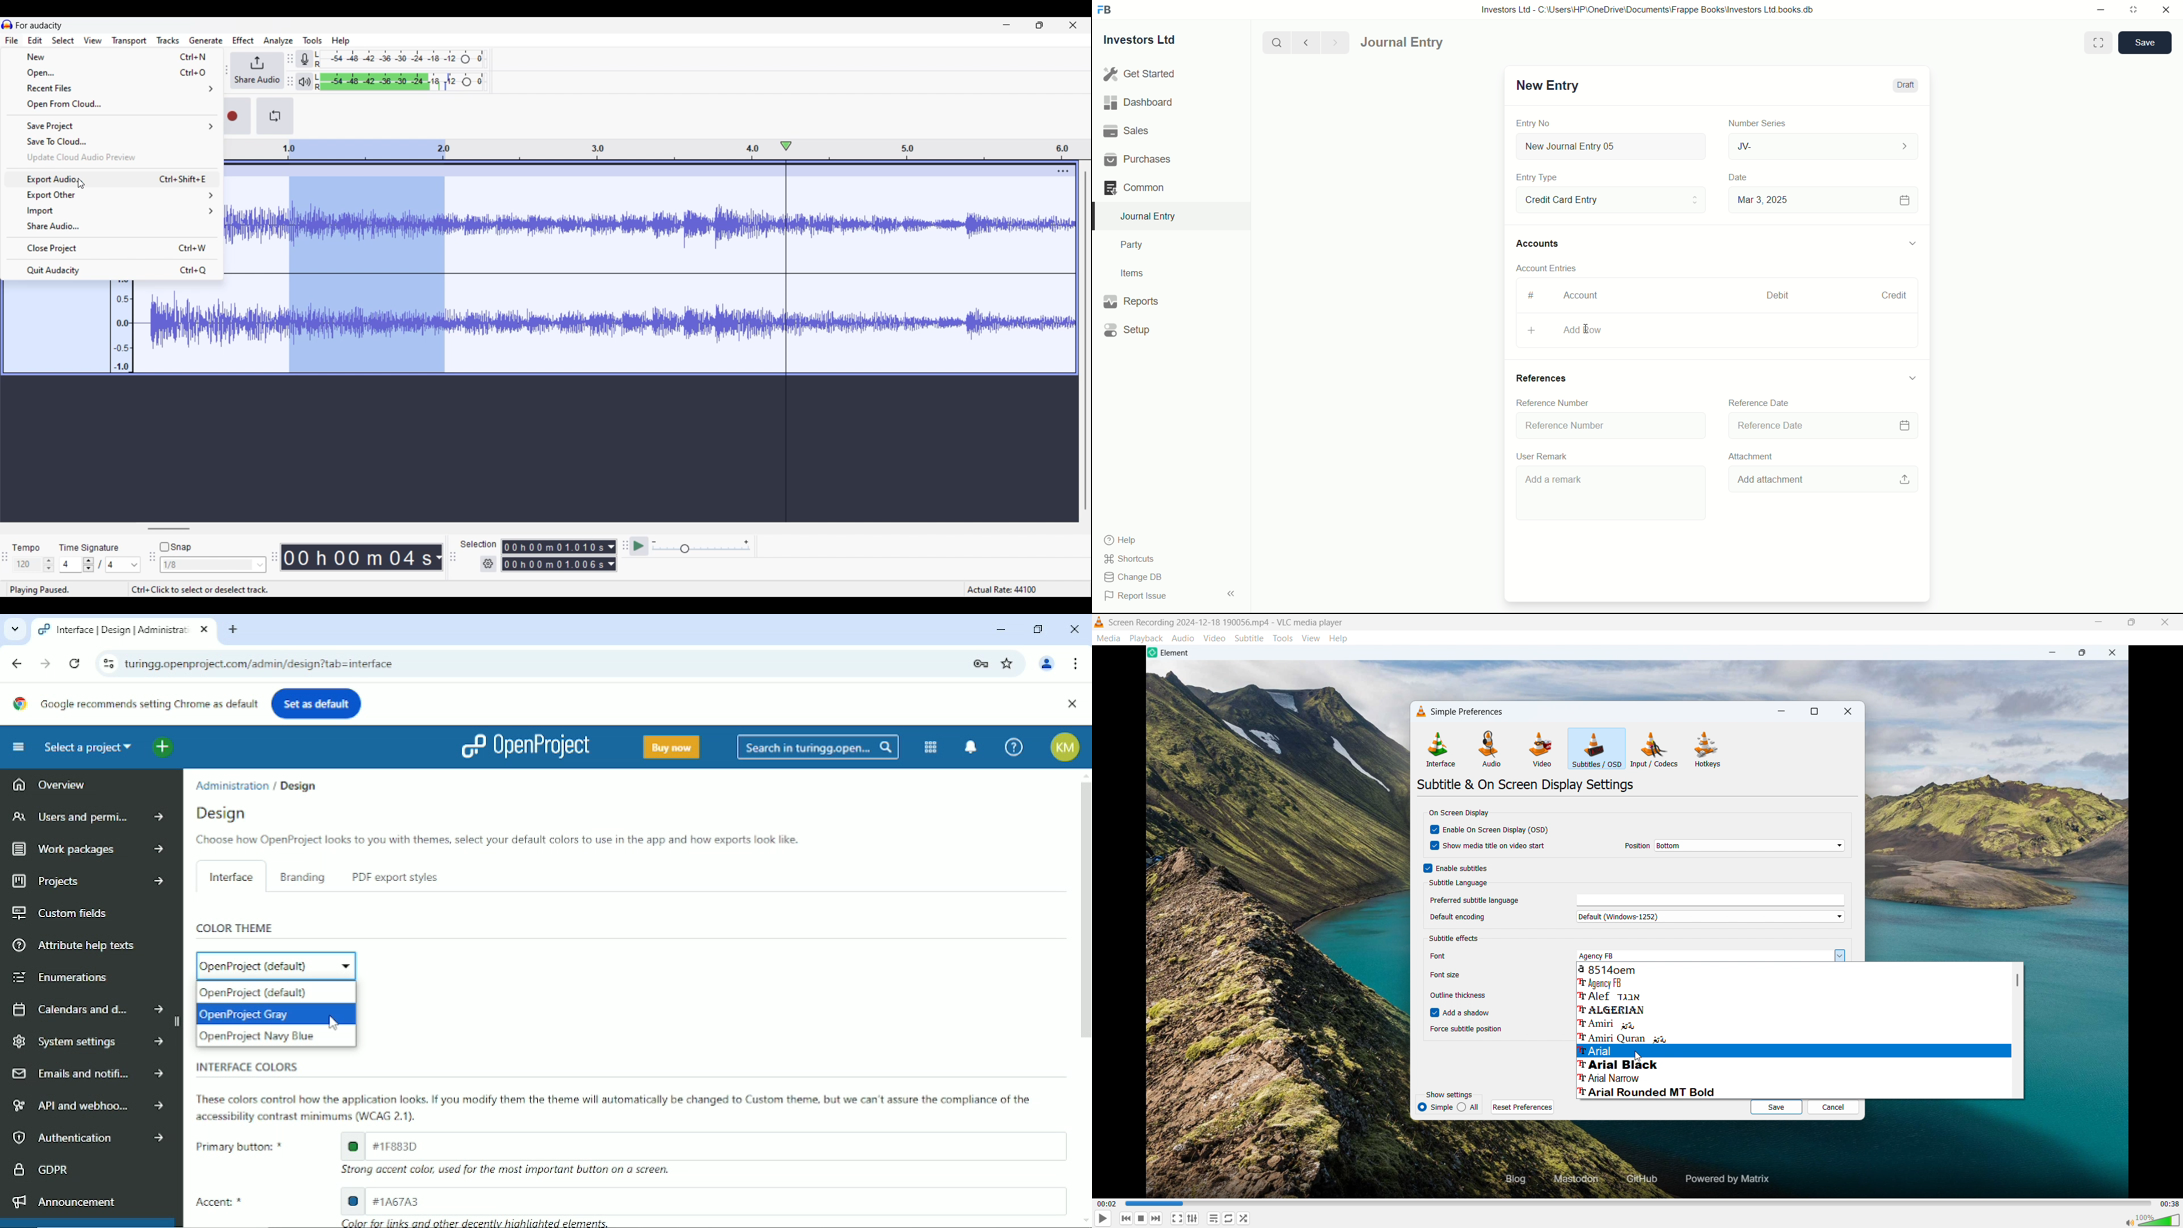  Describe the element at coordinates (1824, 480) in the screenshot. I see `Add attachment` at that location.